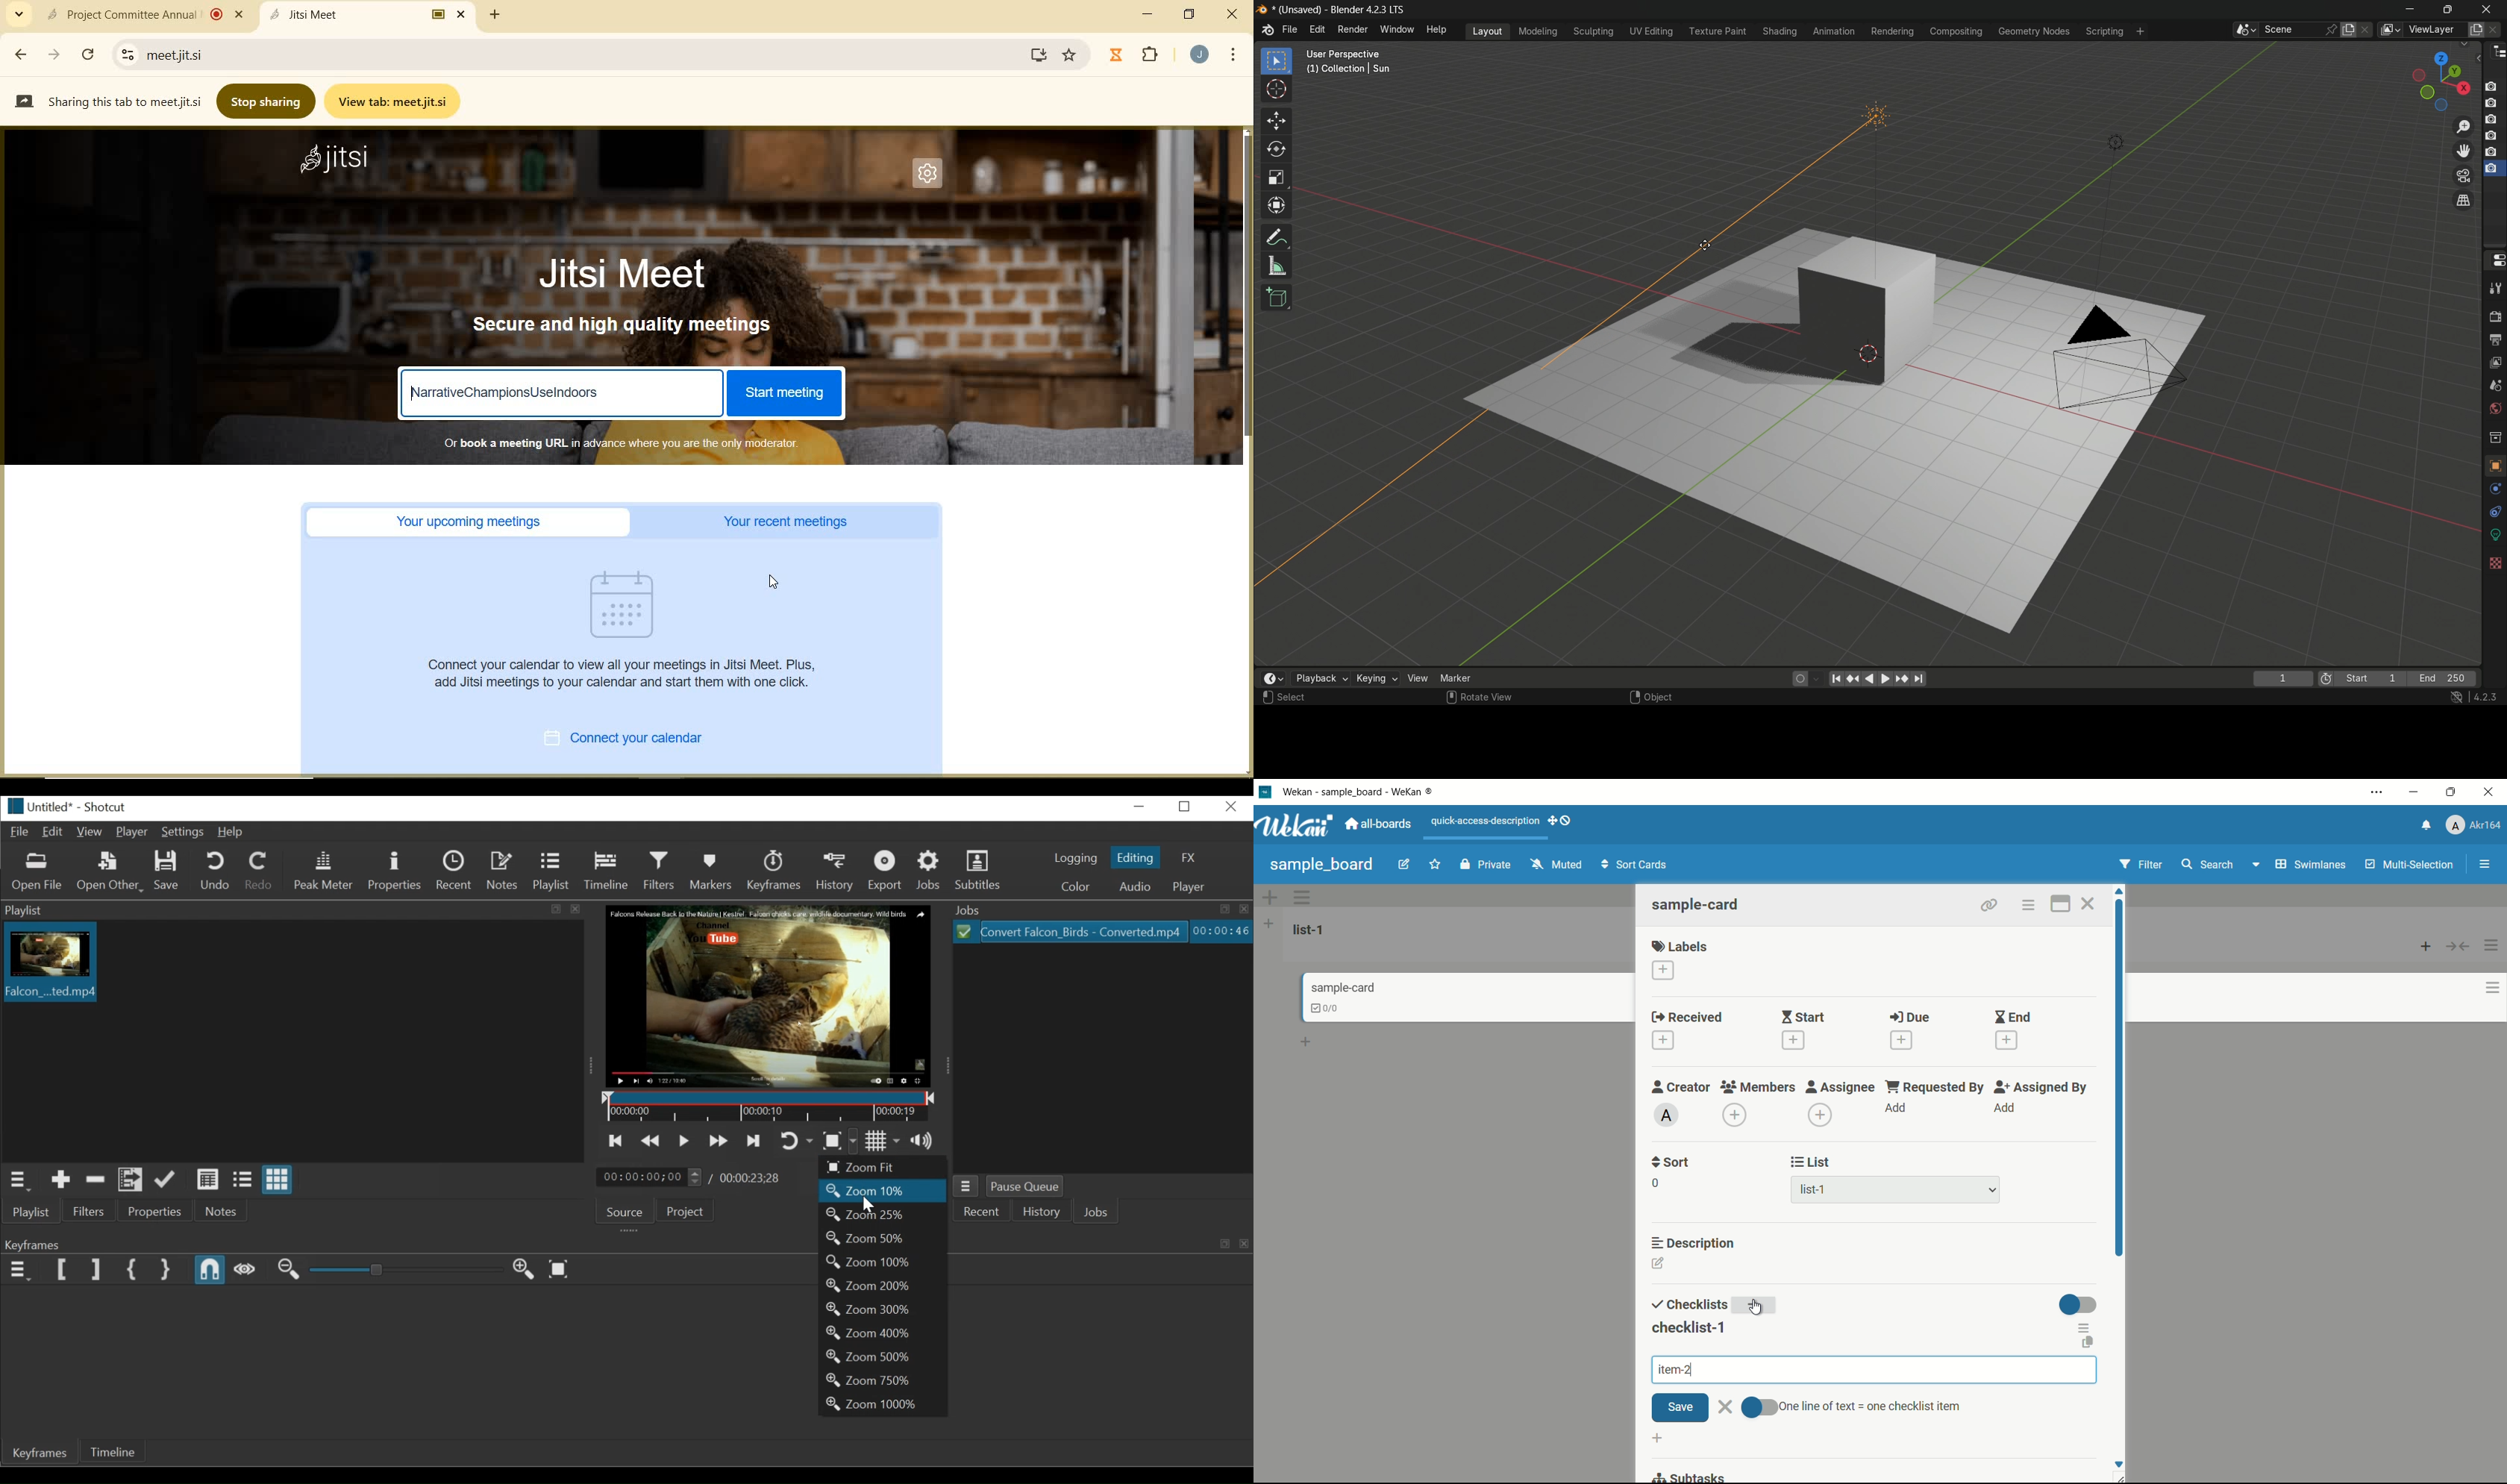  Describe the element at coordinates (712, 870) in the screenshot. I see `Markers` at that location.